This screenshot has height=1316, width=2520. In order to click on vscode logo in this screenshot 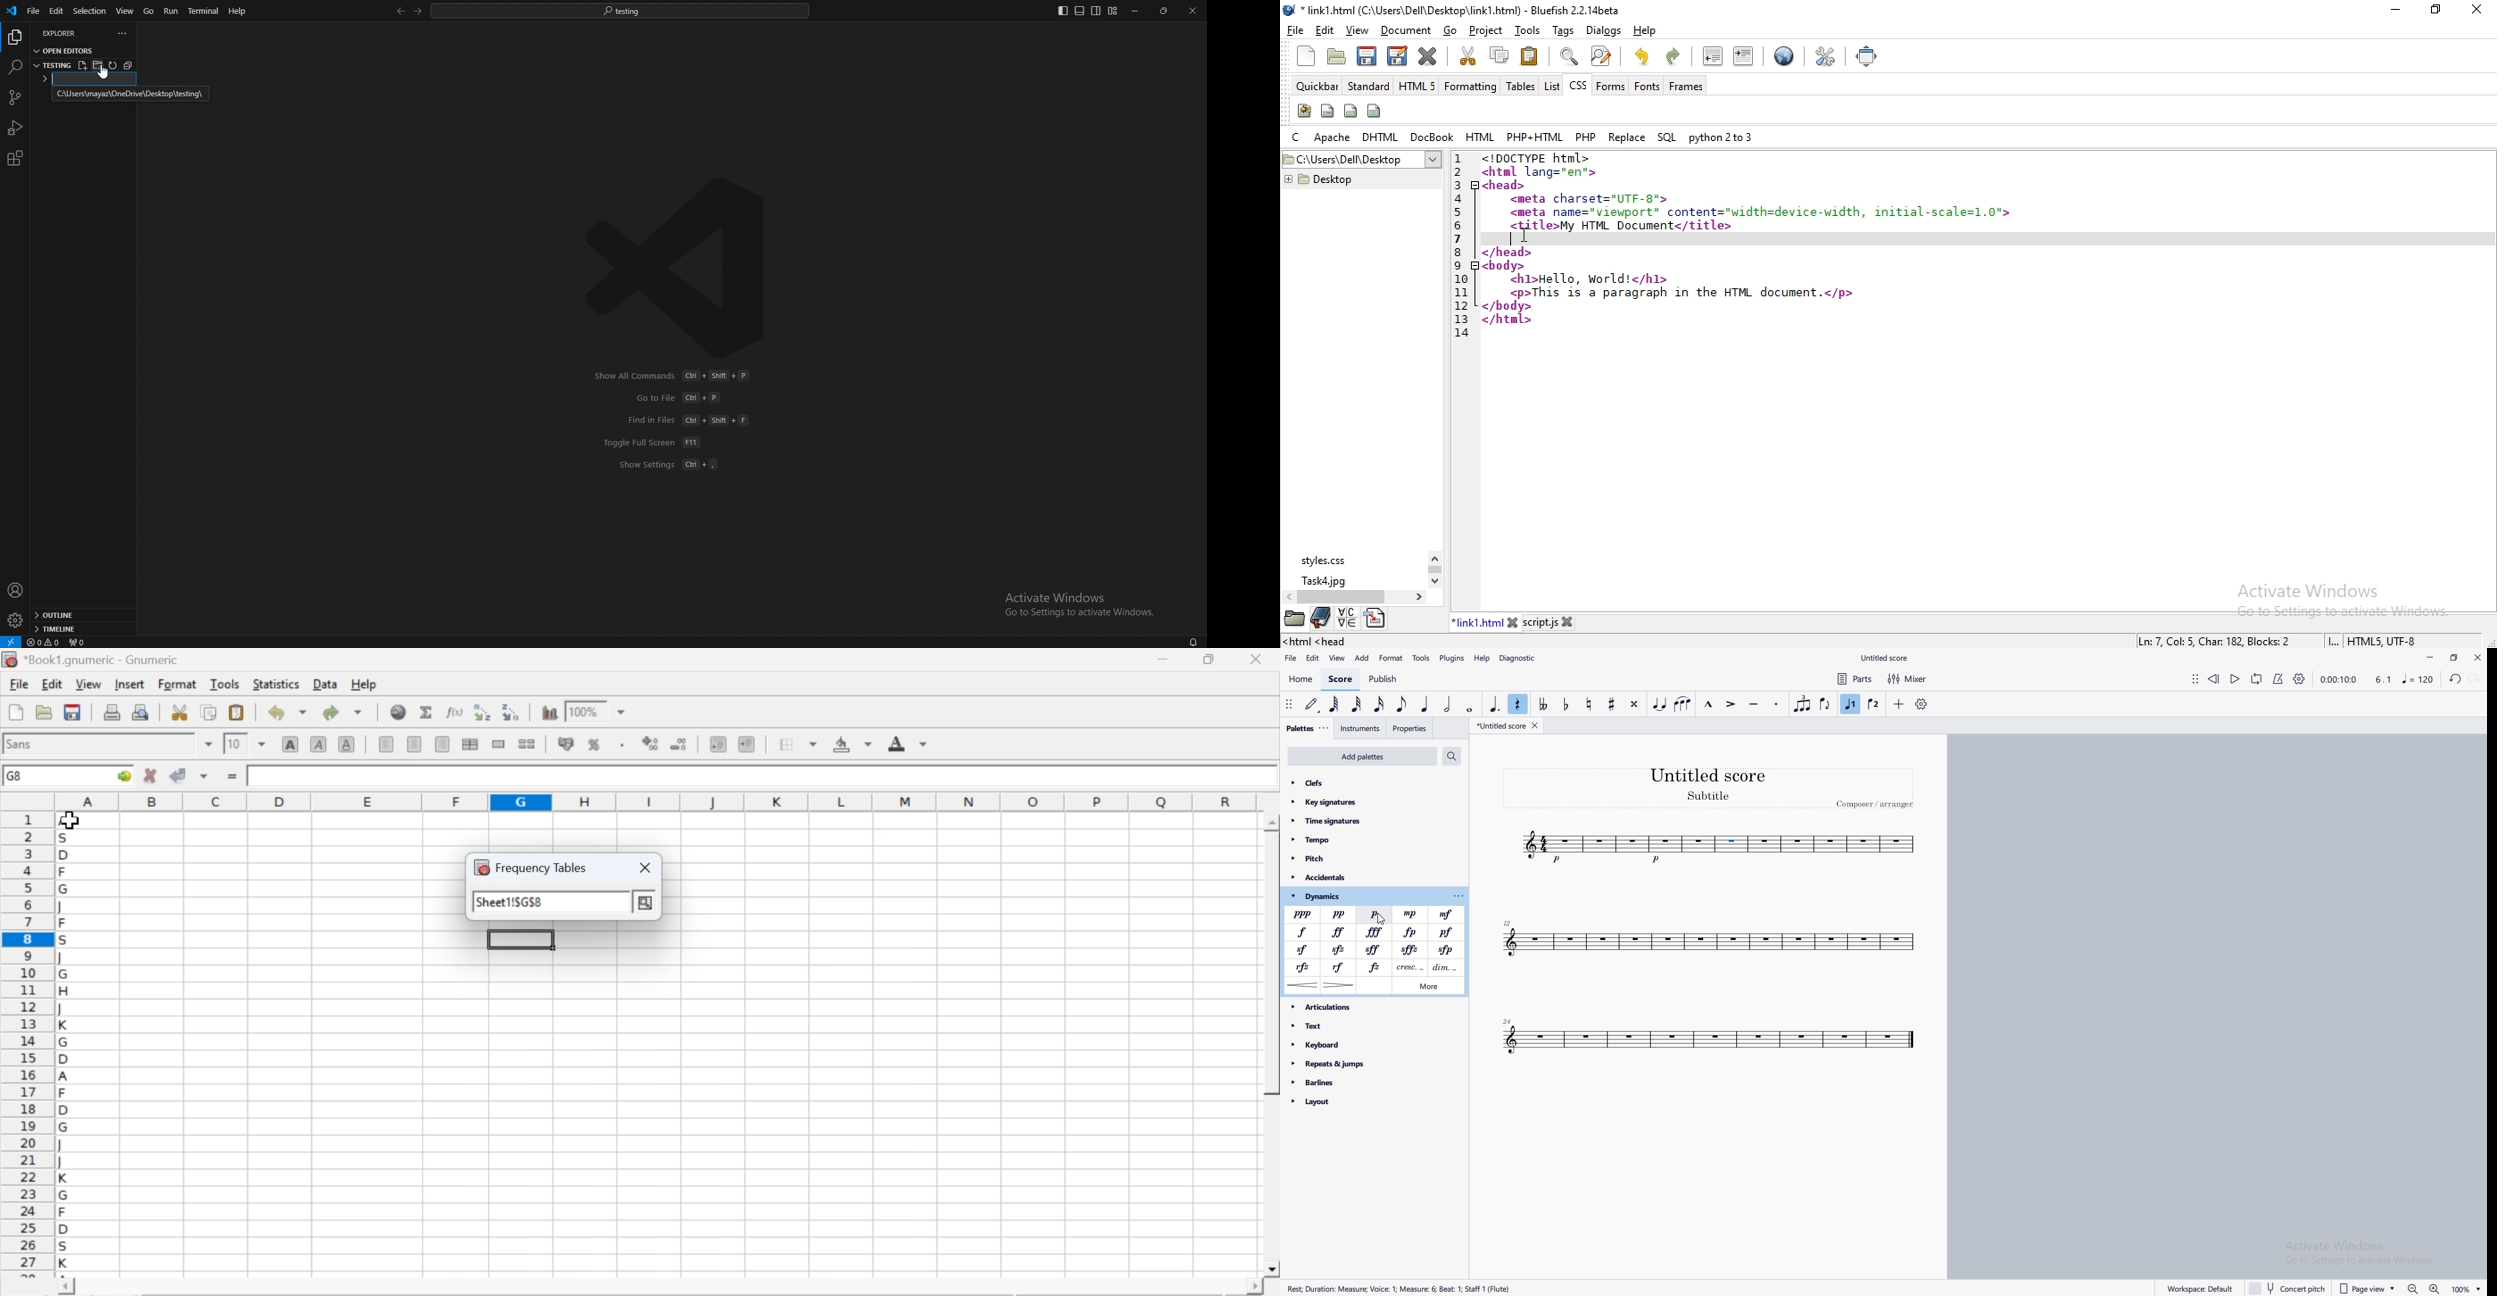, I will do `click(683, 267)`.